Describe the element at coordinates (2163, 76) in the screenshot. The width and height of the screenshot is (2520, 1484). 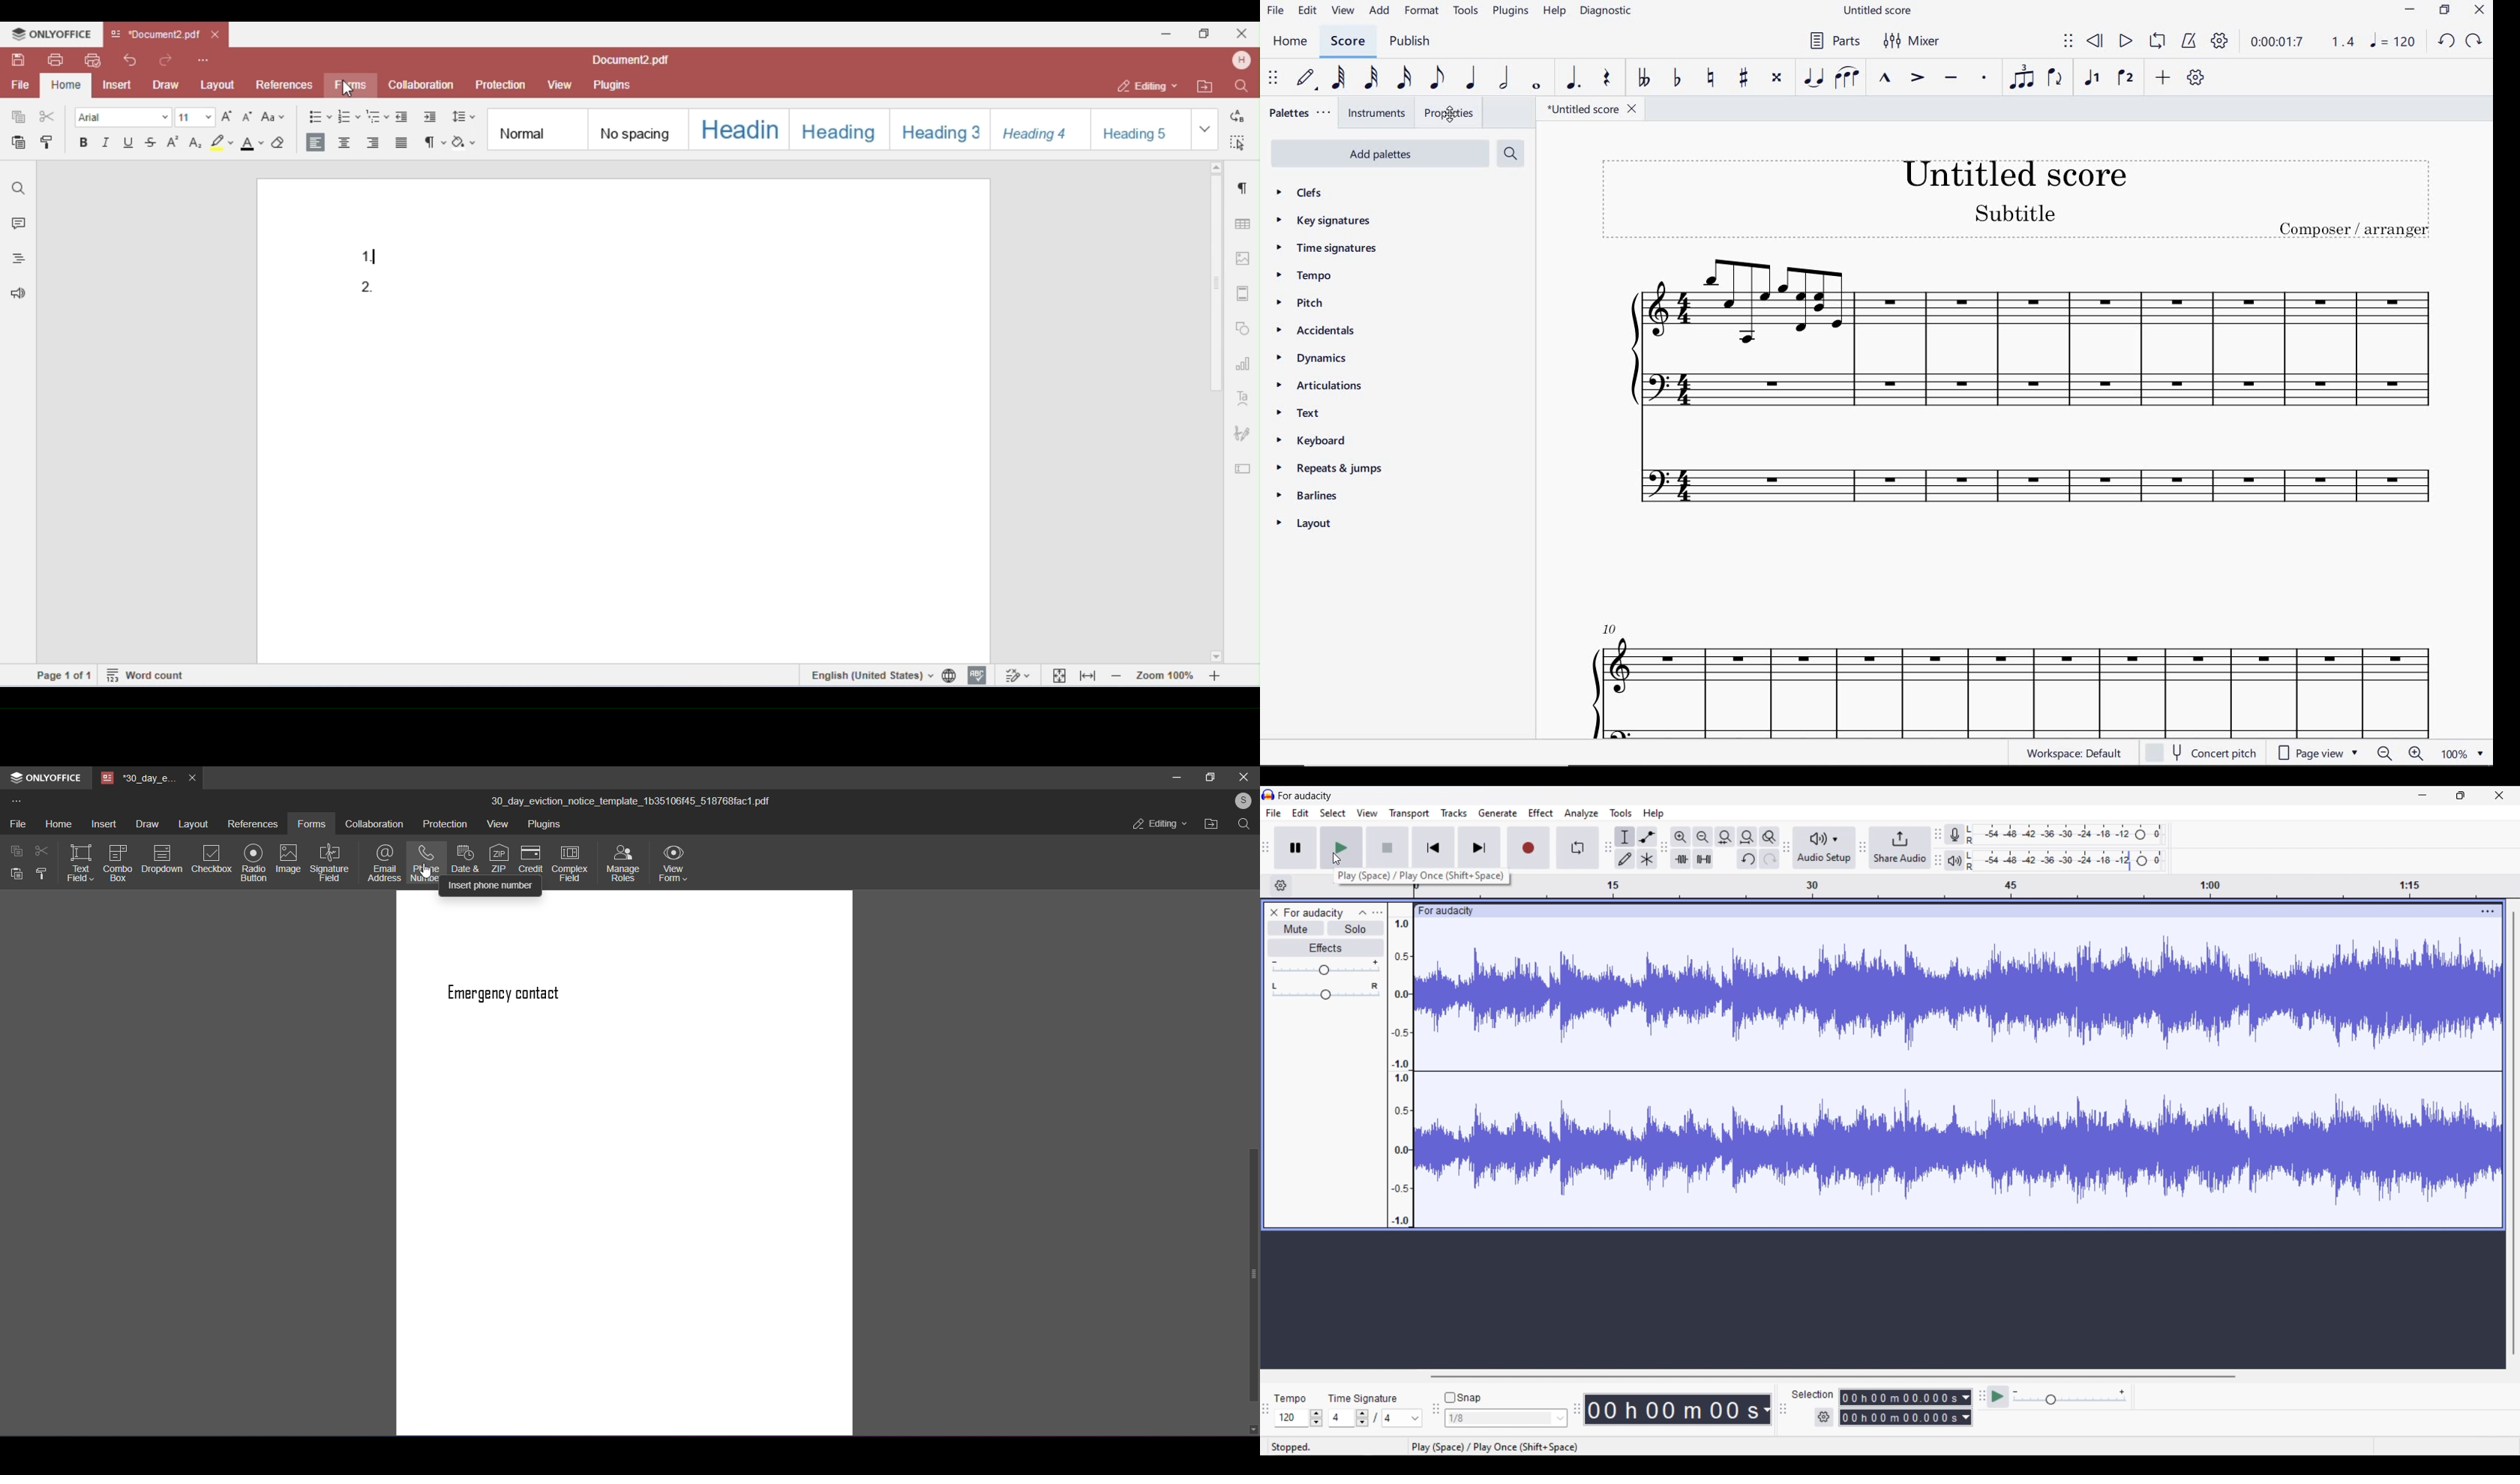
I see `ADD` at that location.